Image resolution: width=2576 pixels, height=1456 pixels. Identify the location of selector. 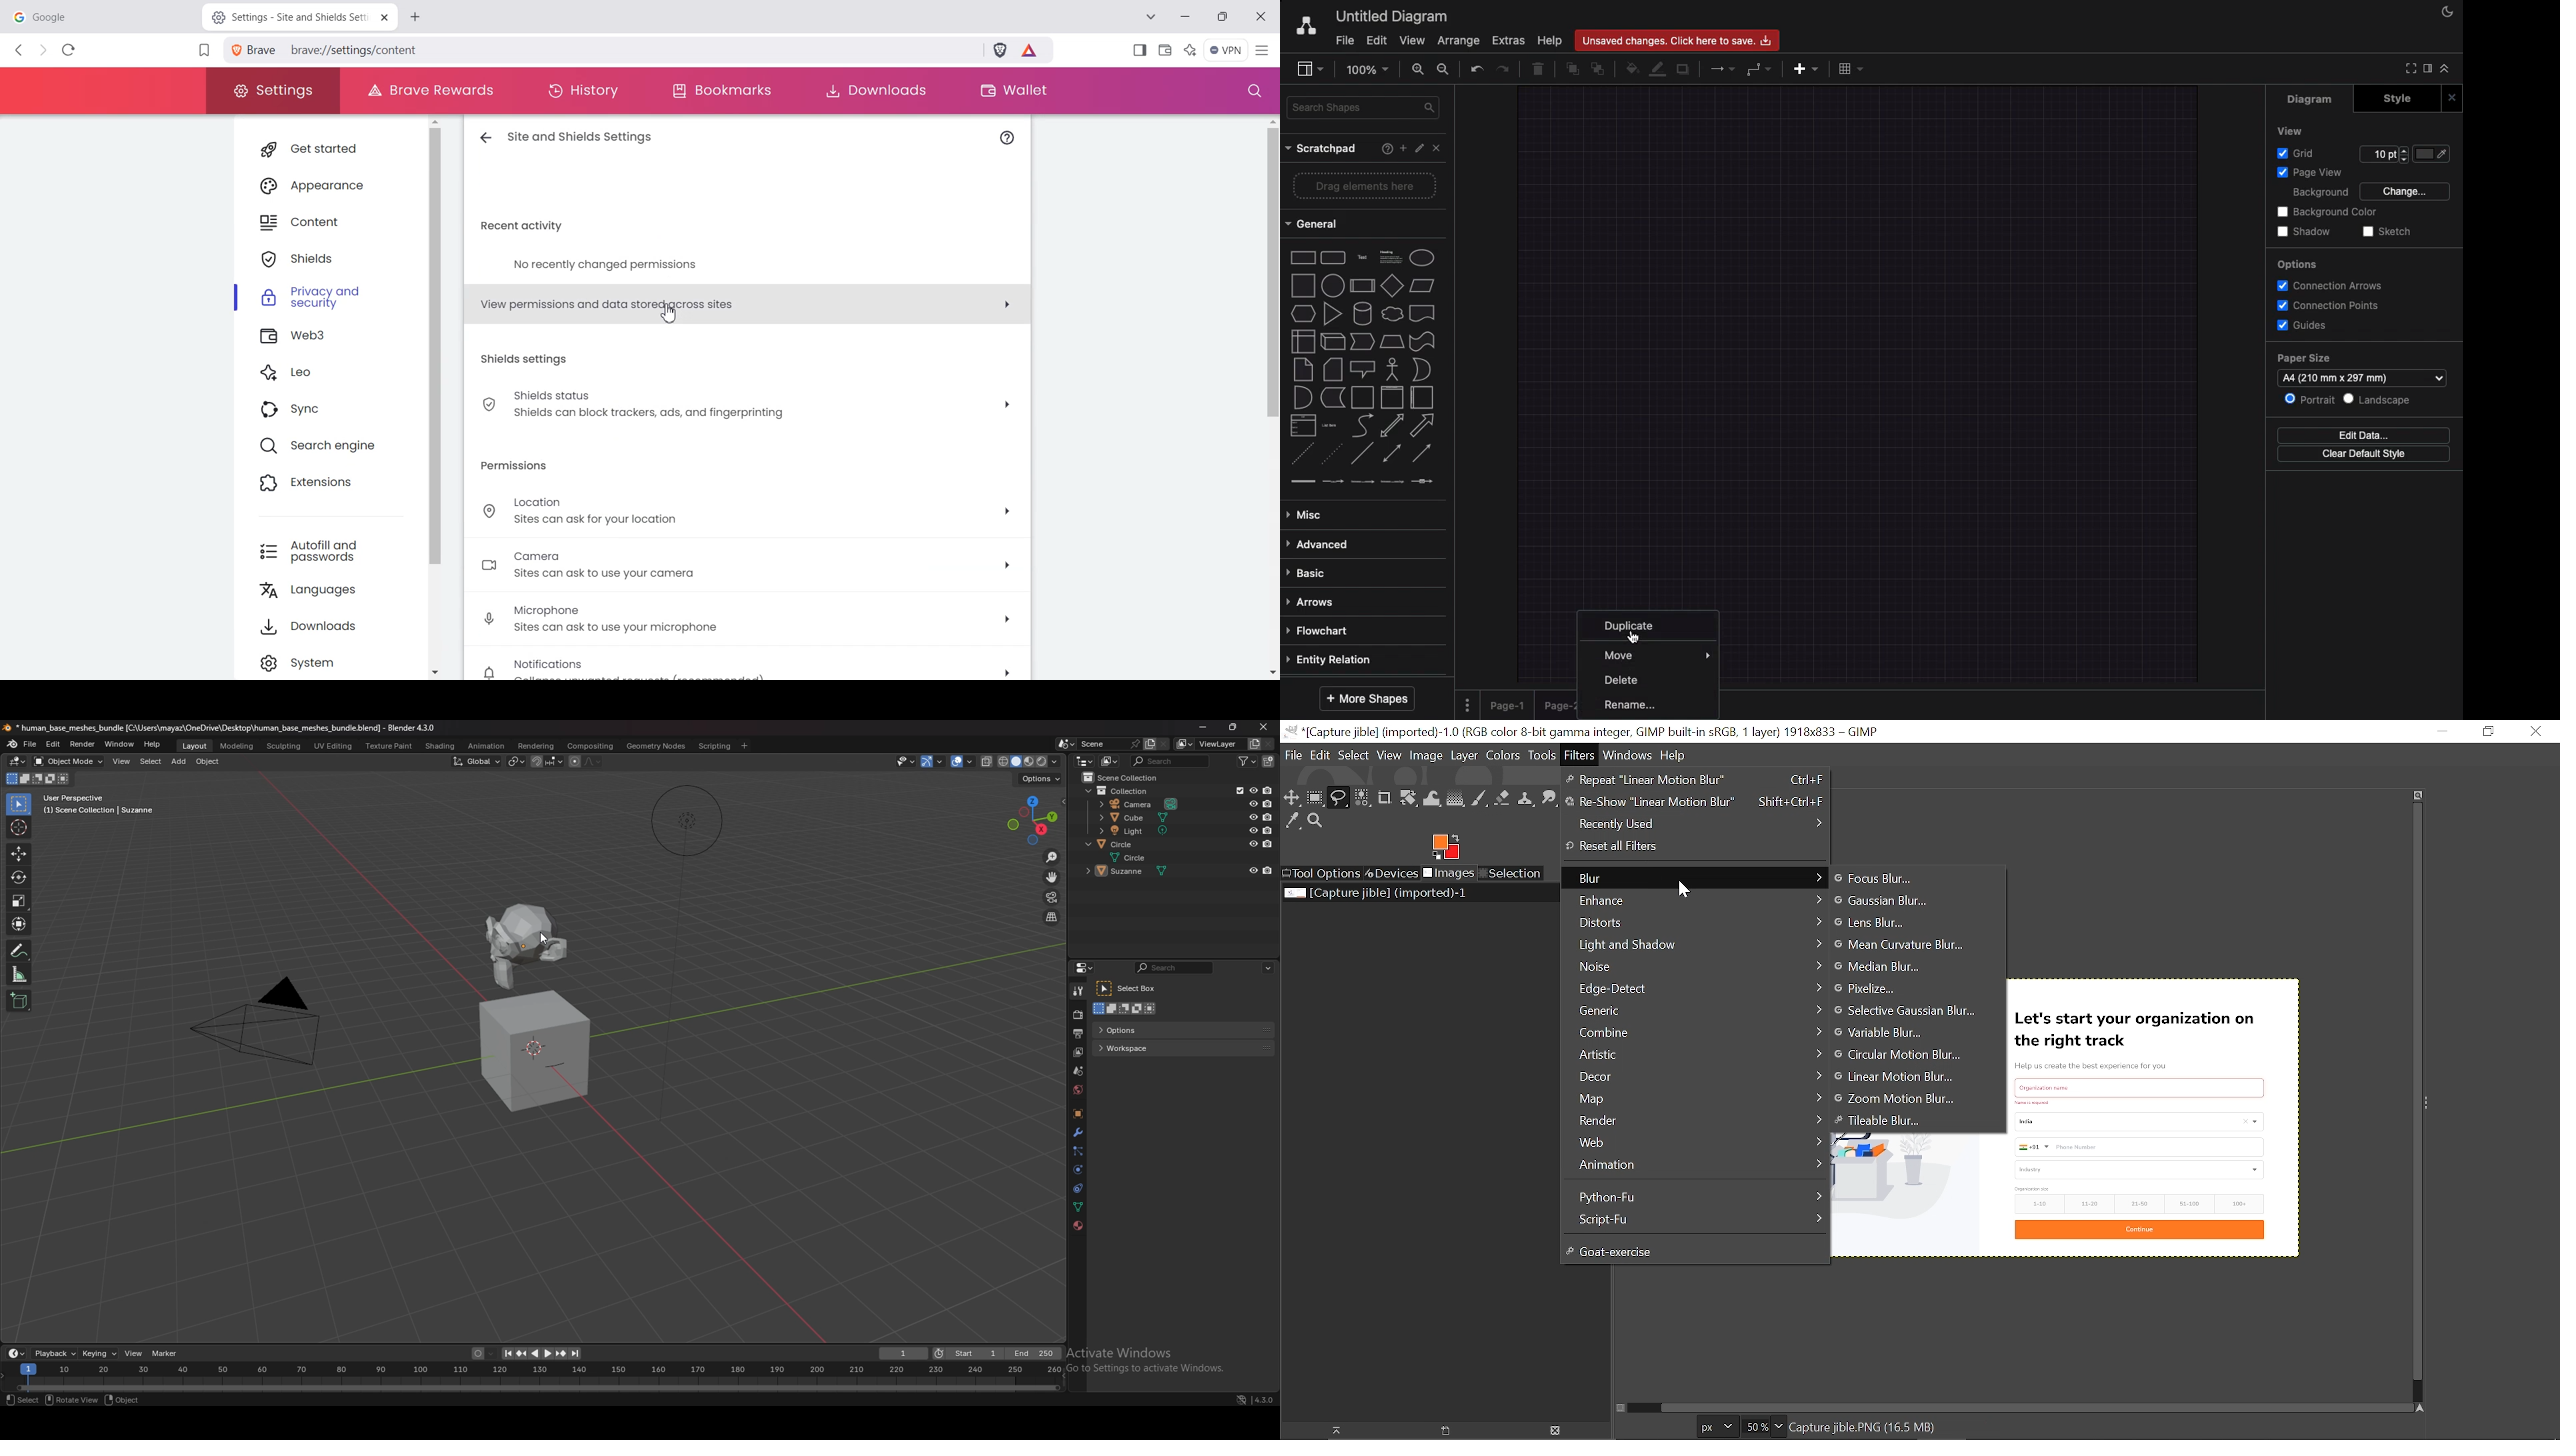
(19, 804).